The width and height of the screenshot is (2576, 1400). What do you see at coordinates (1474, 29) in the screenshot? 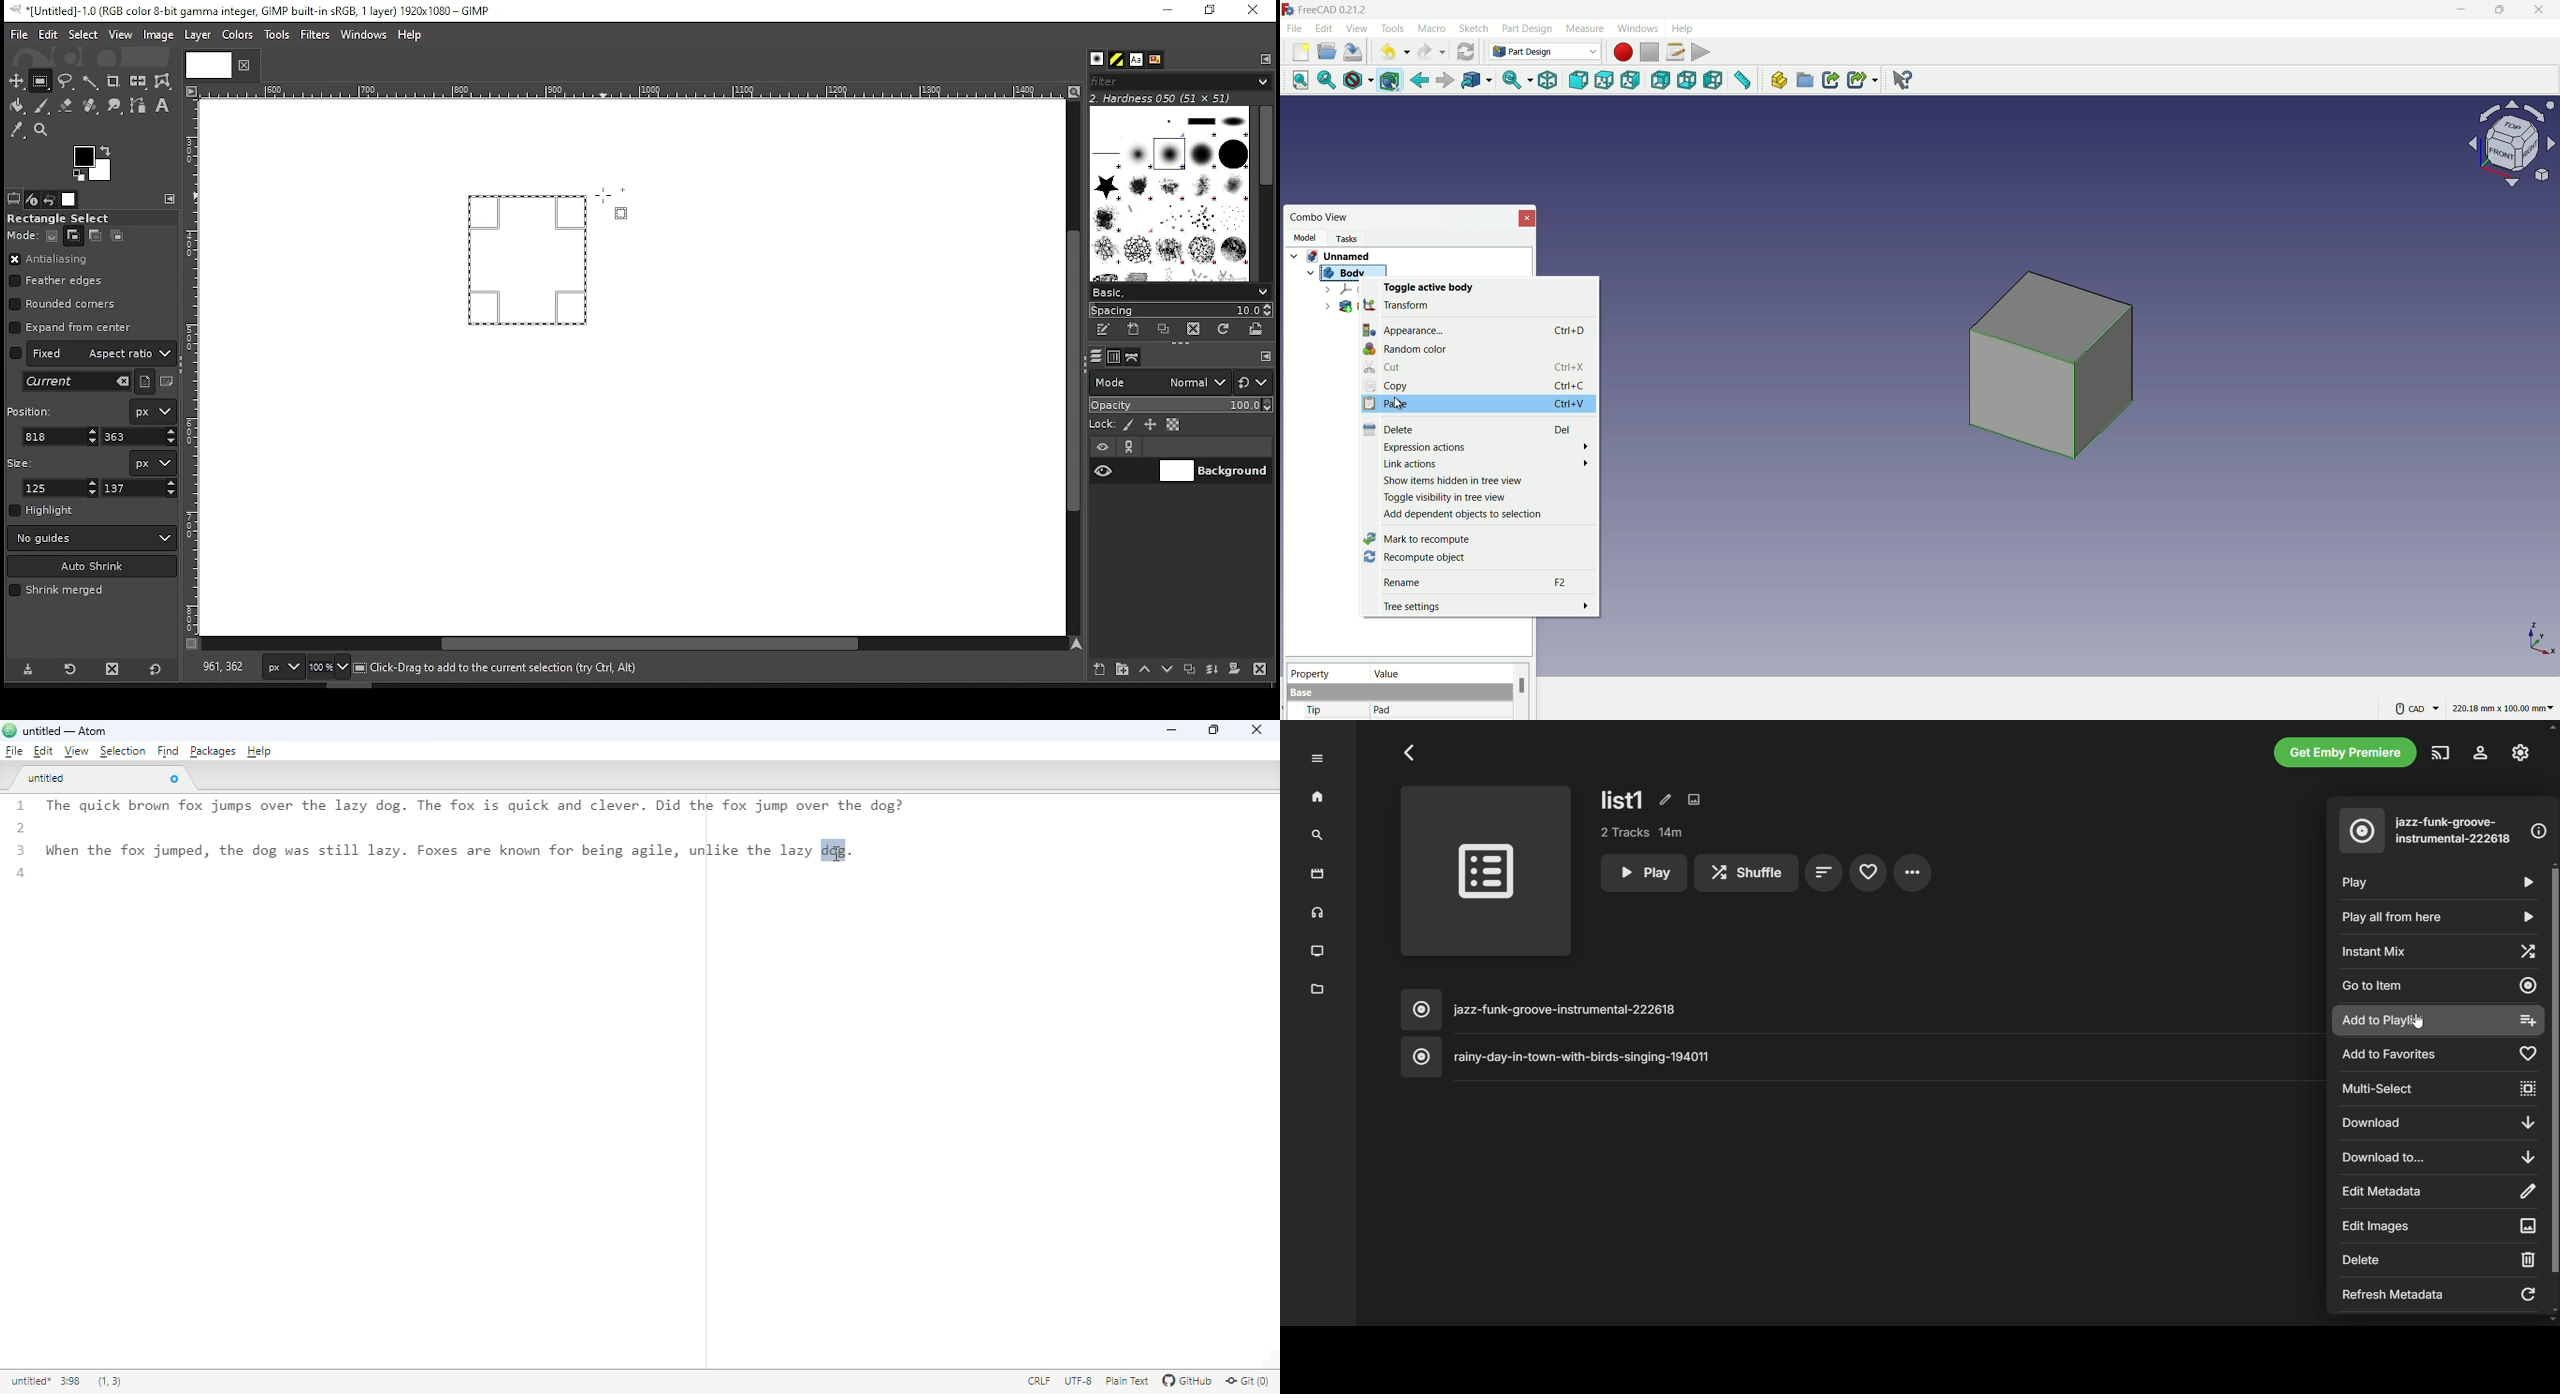
I see `sketch` at bounding box center [1474, 29].